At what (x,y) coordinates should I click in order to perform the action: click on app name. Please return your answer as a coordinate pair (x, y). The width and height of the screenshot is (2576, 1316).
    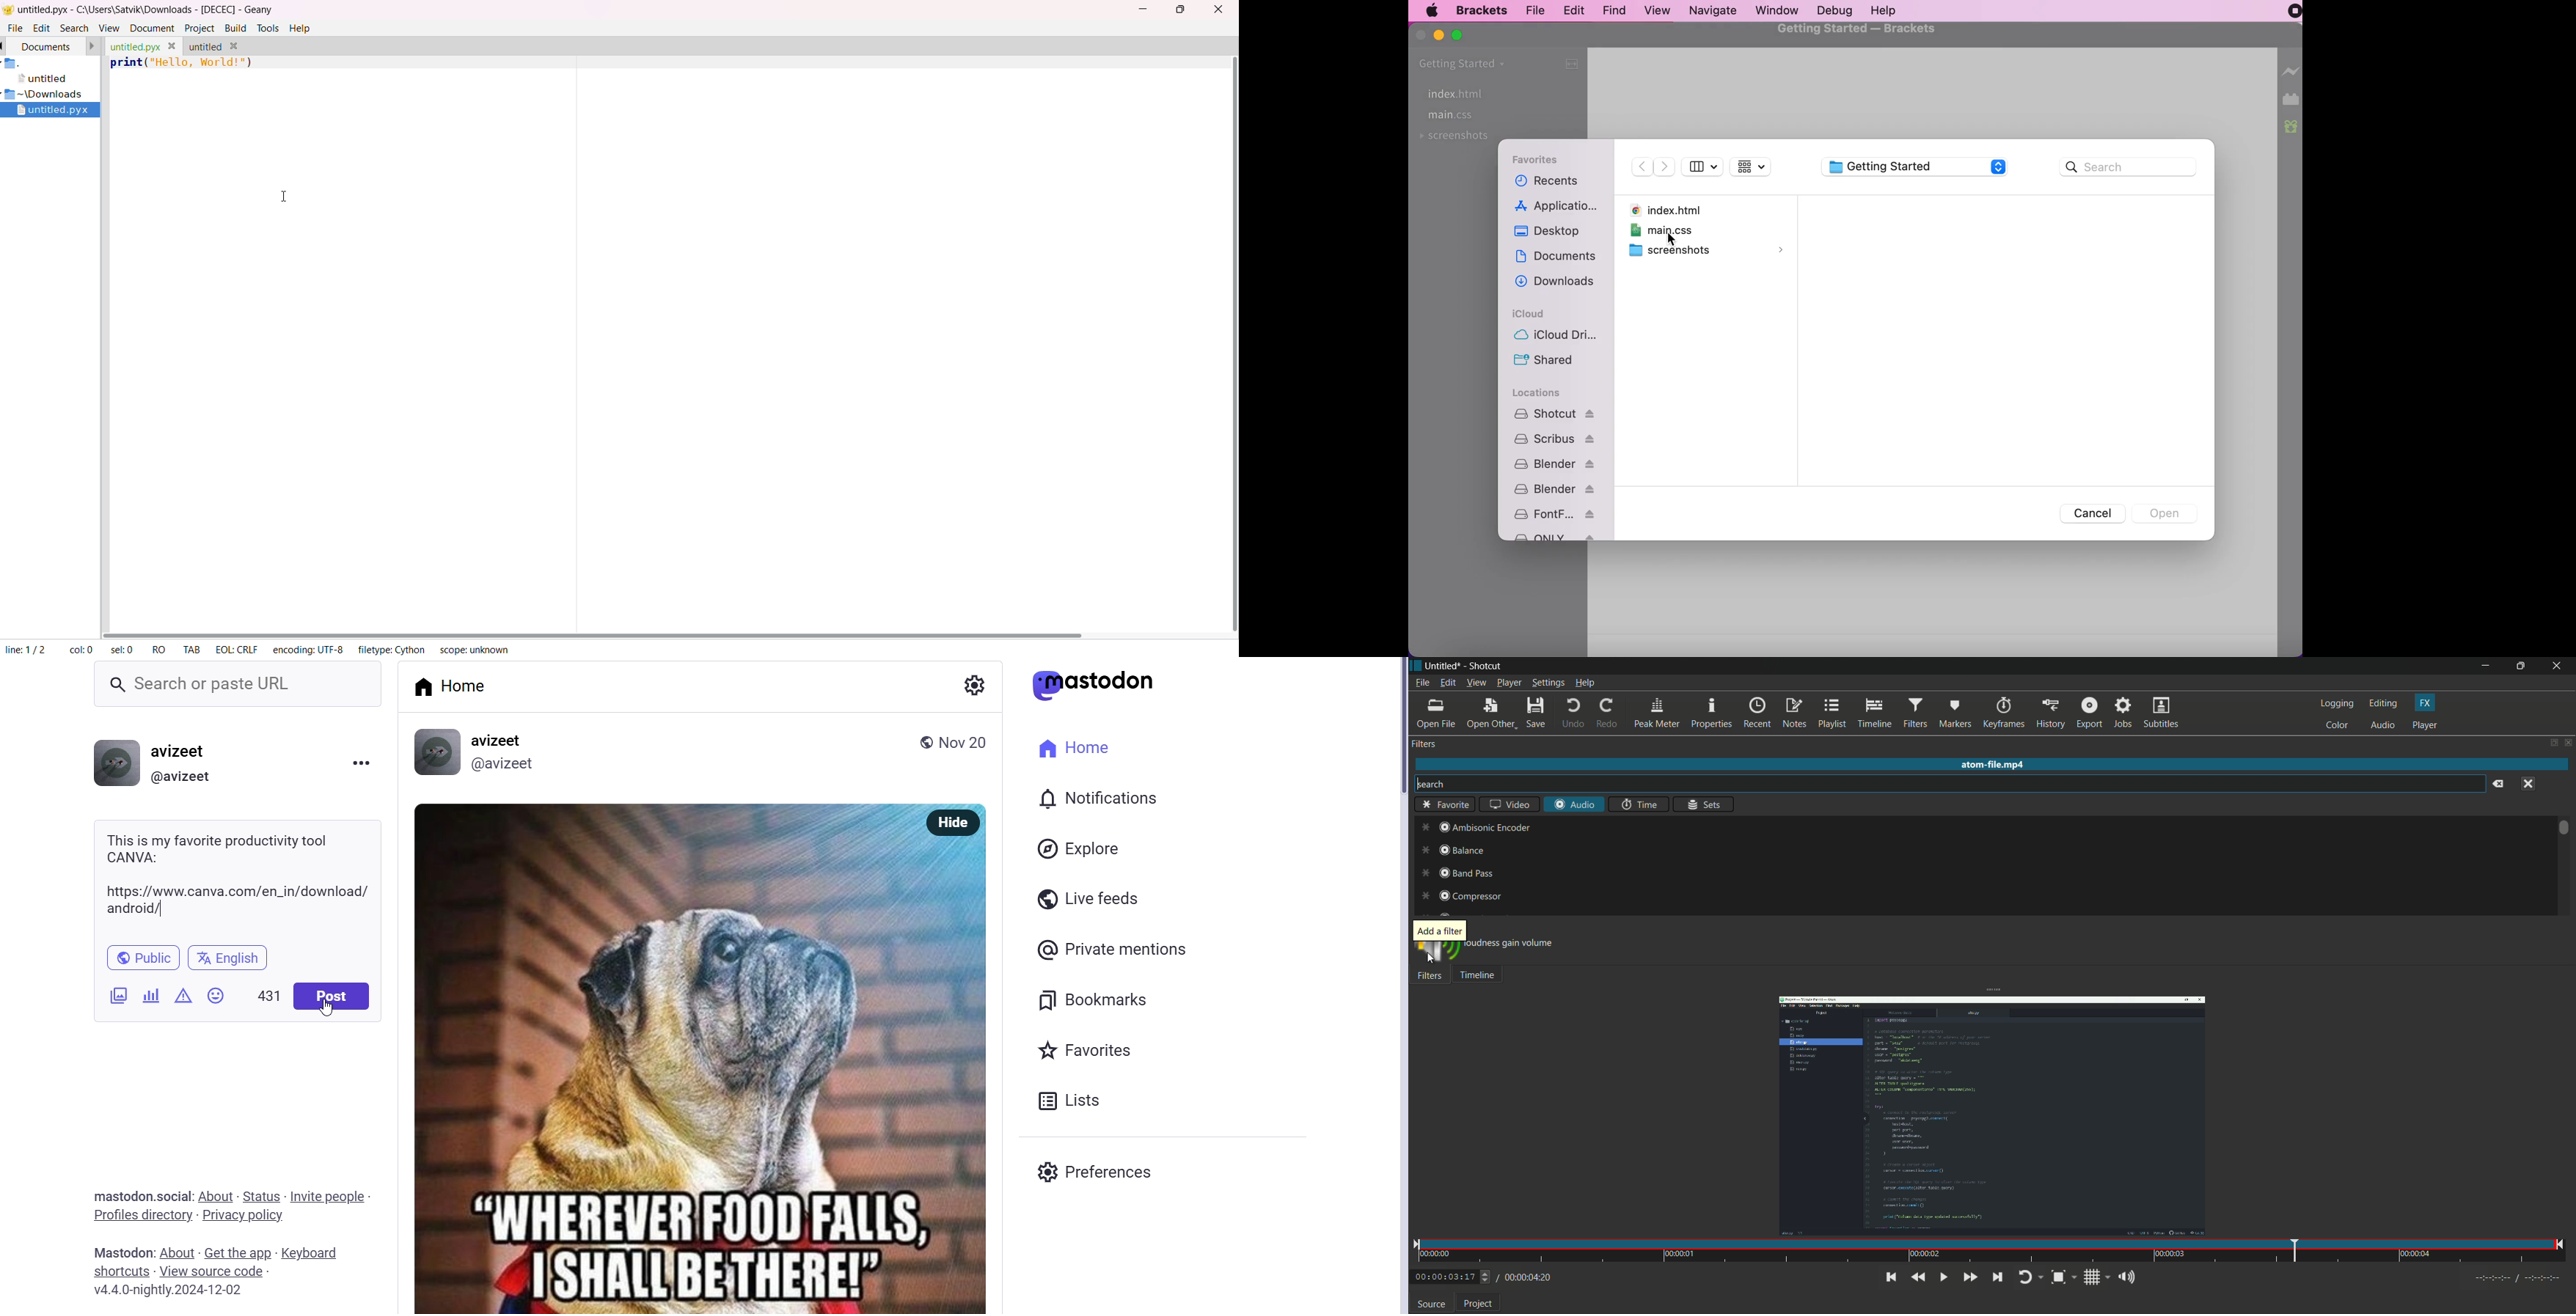
    Looking at the image, I should click on (1484, 666).